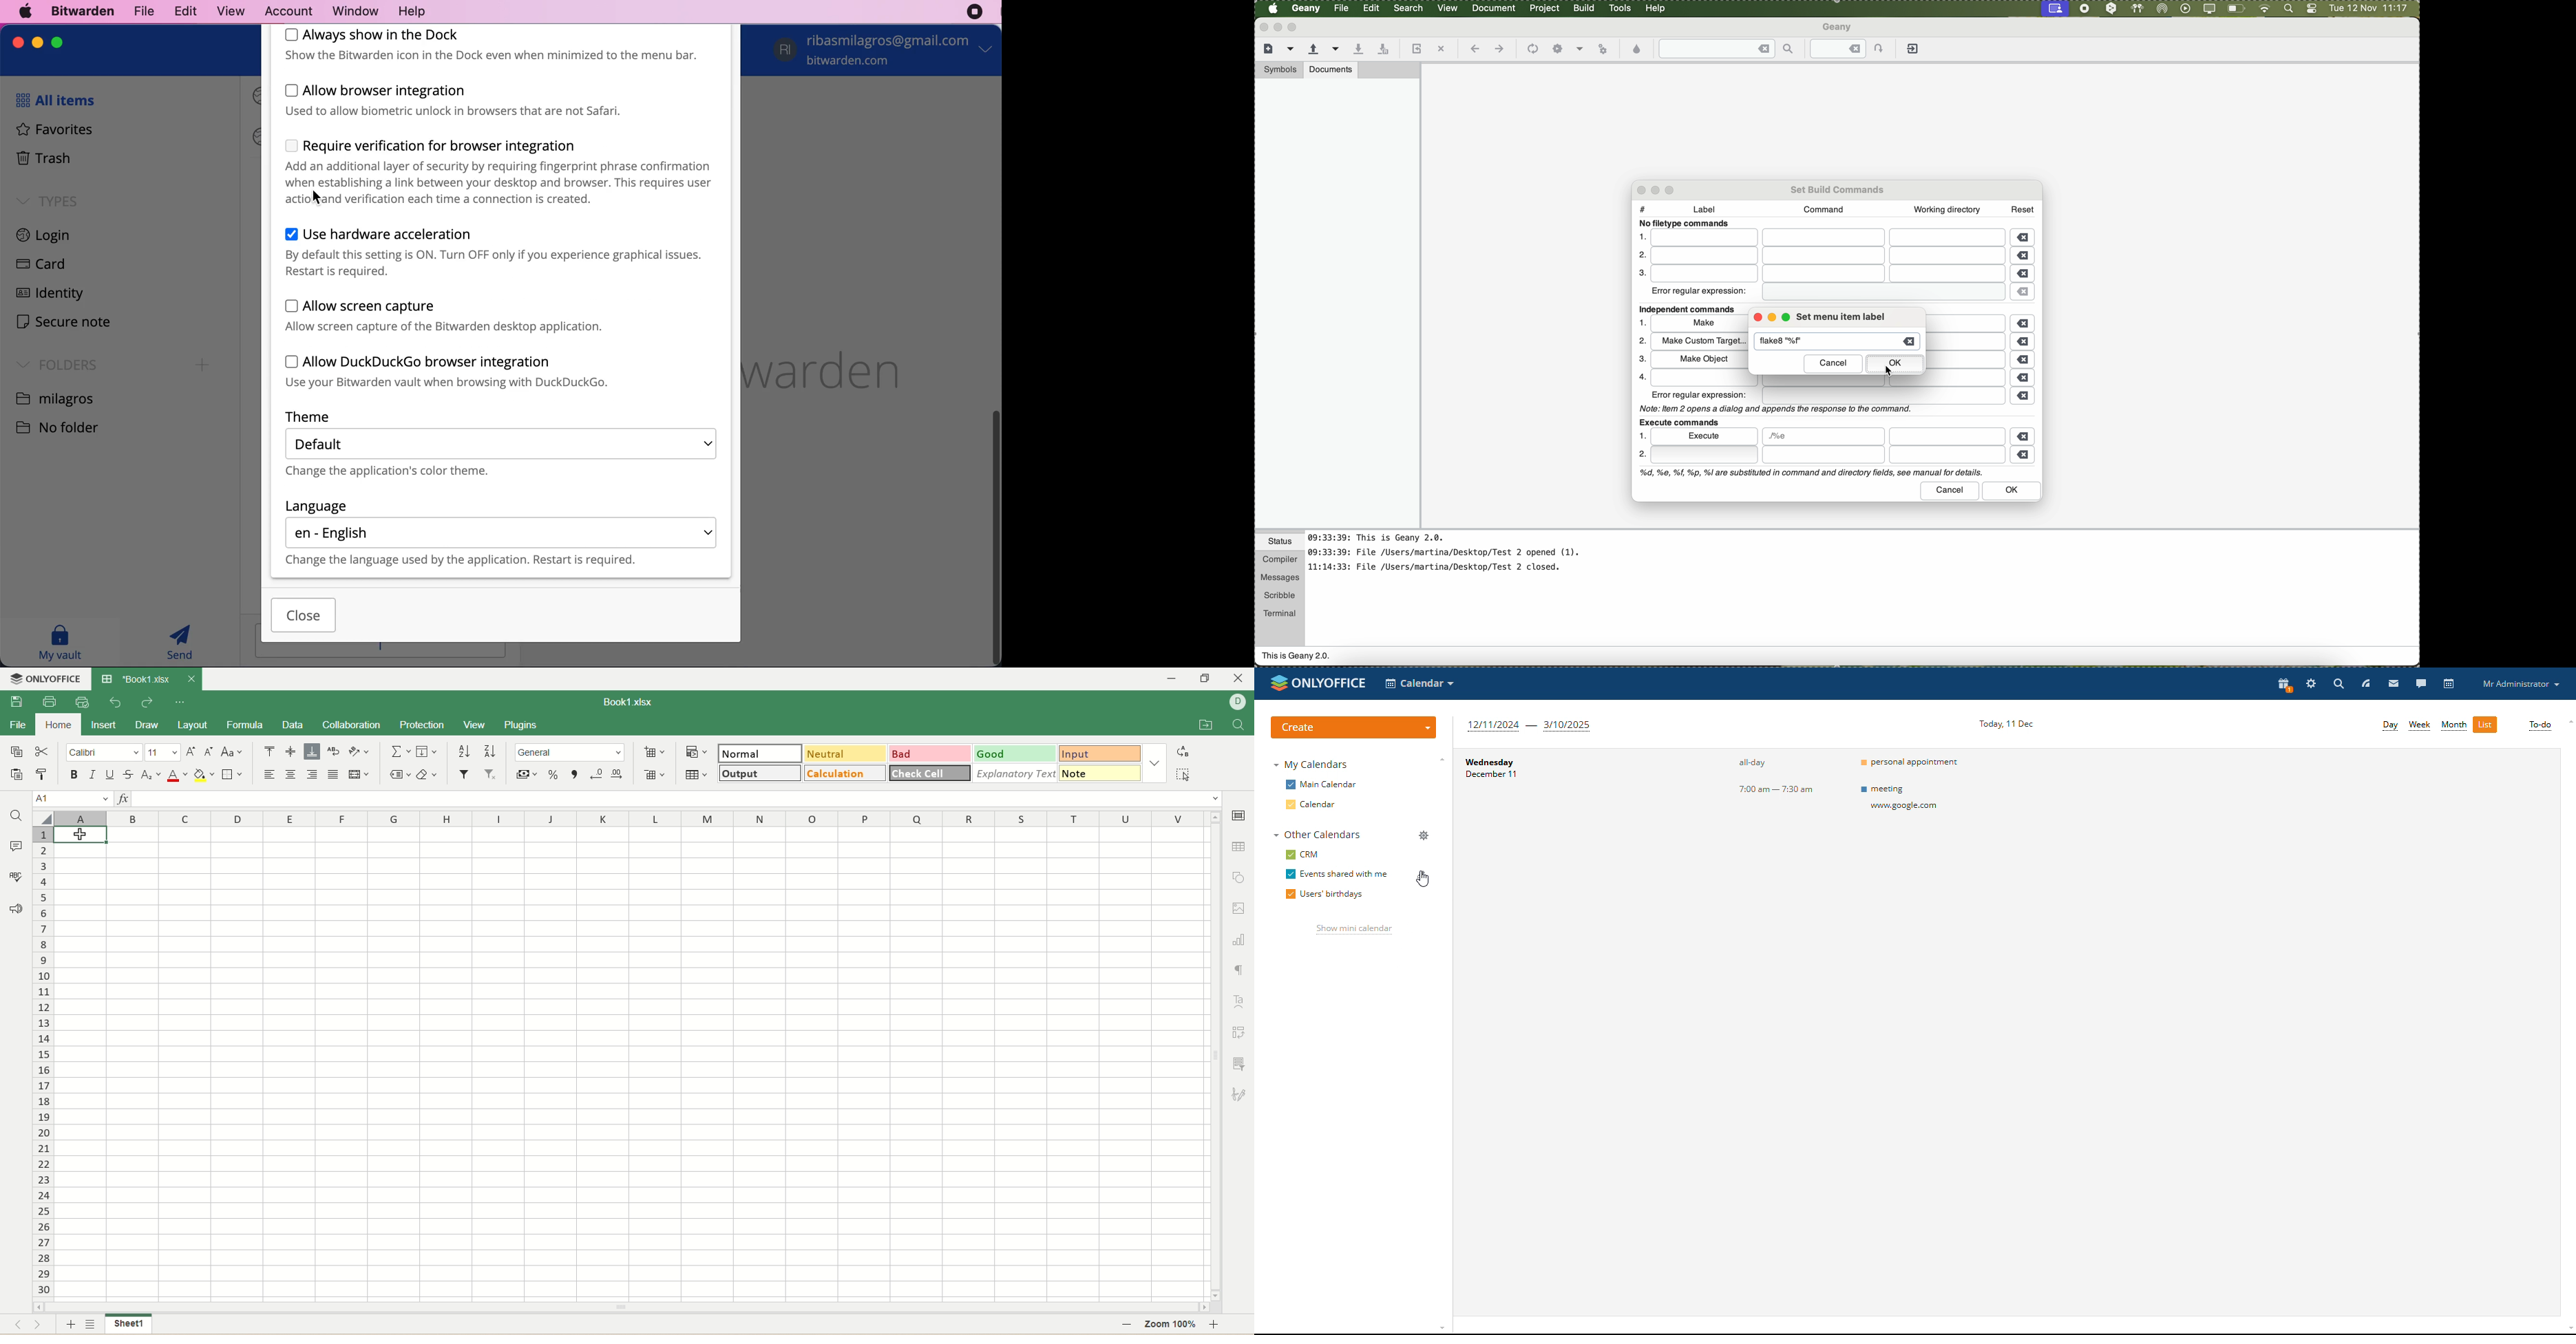  What do you see at coordinates (1315, 804) in the screenshot?
I see `calendar` at bounding box center [1315, 804].